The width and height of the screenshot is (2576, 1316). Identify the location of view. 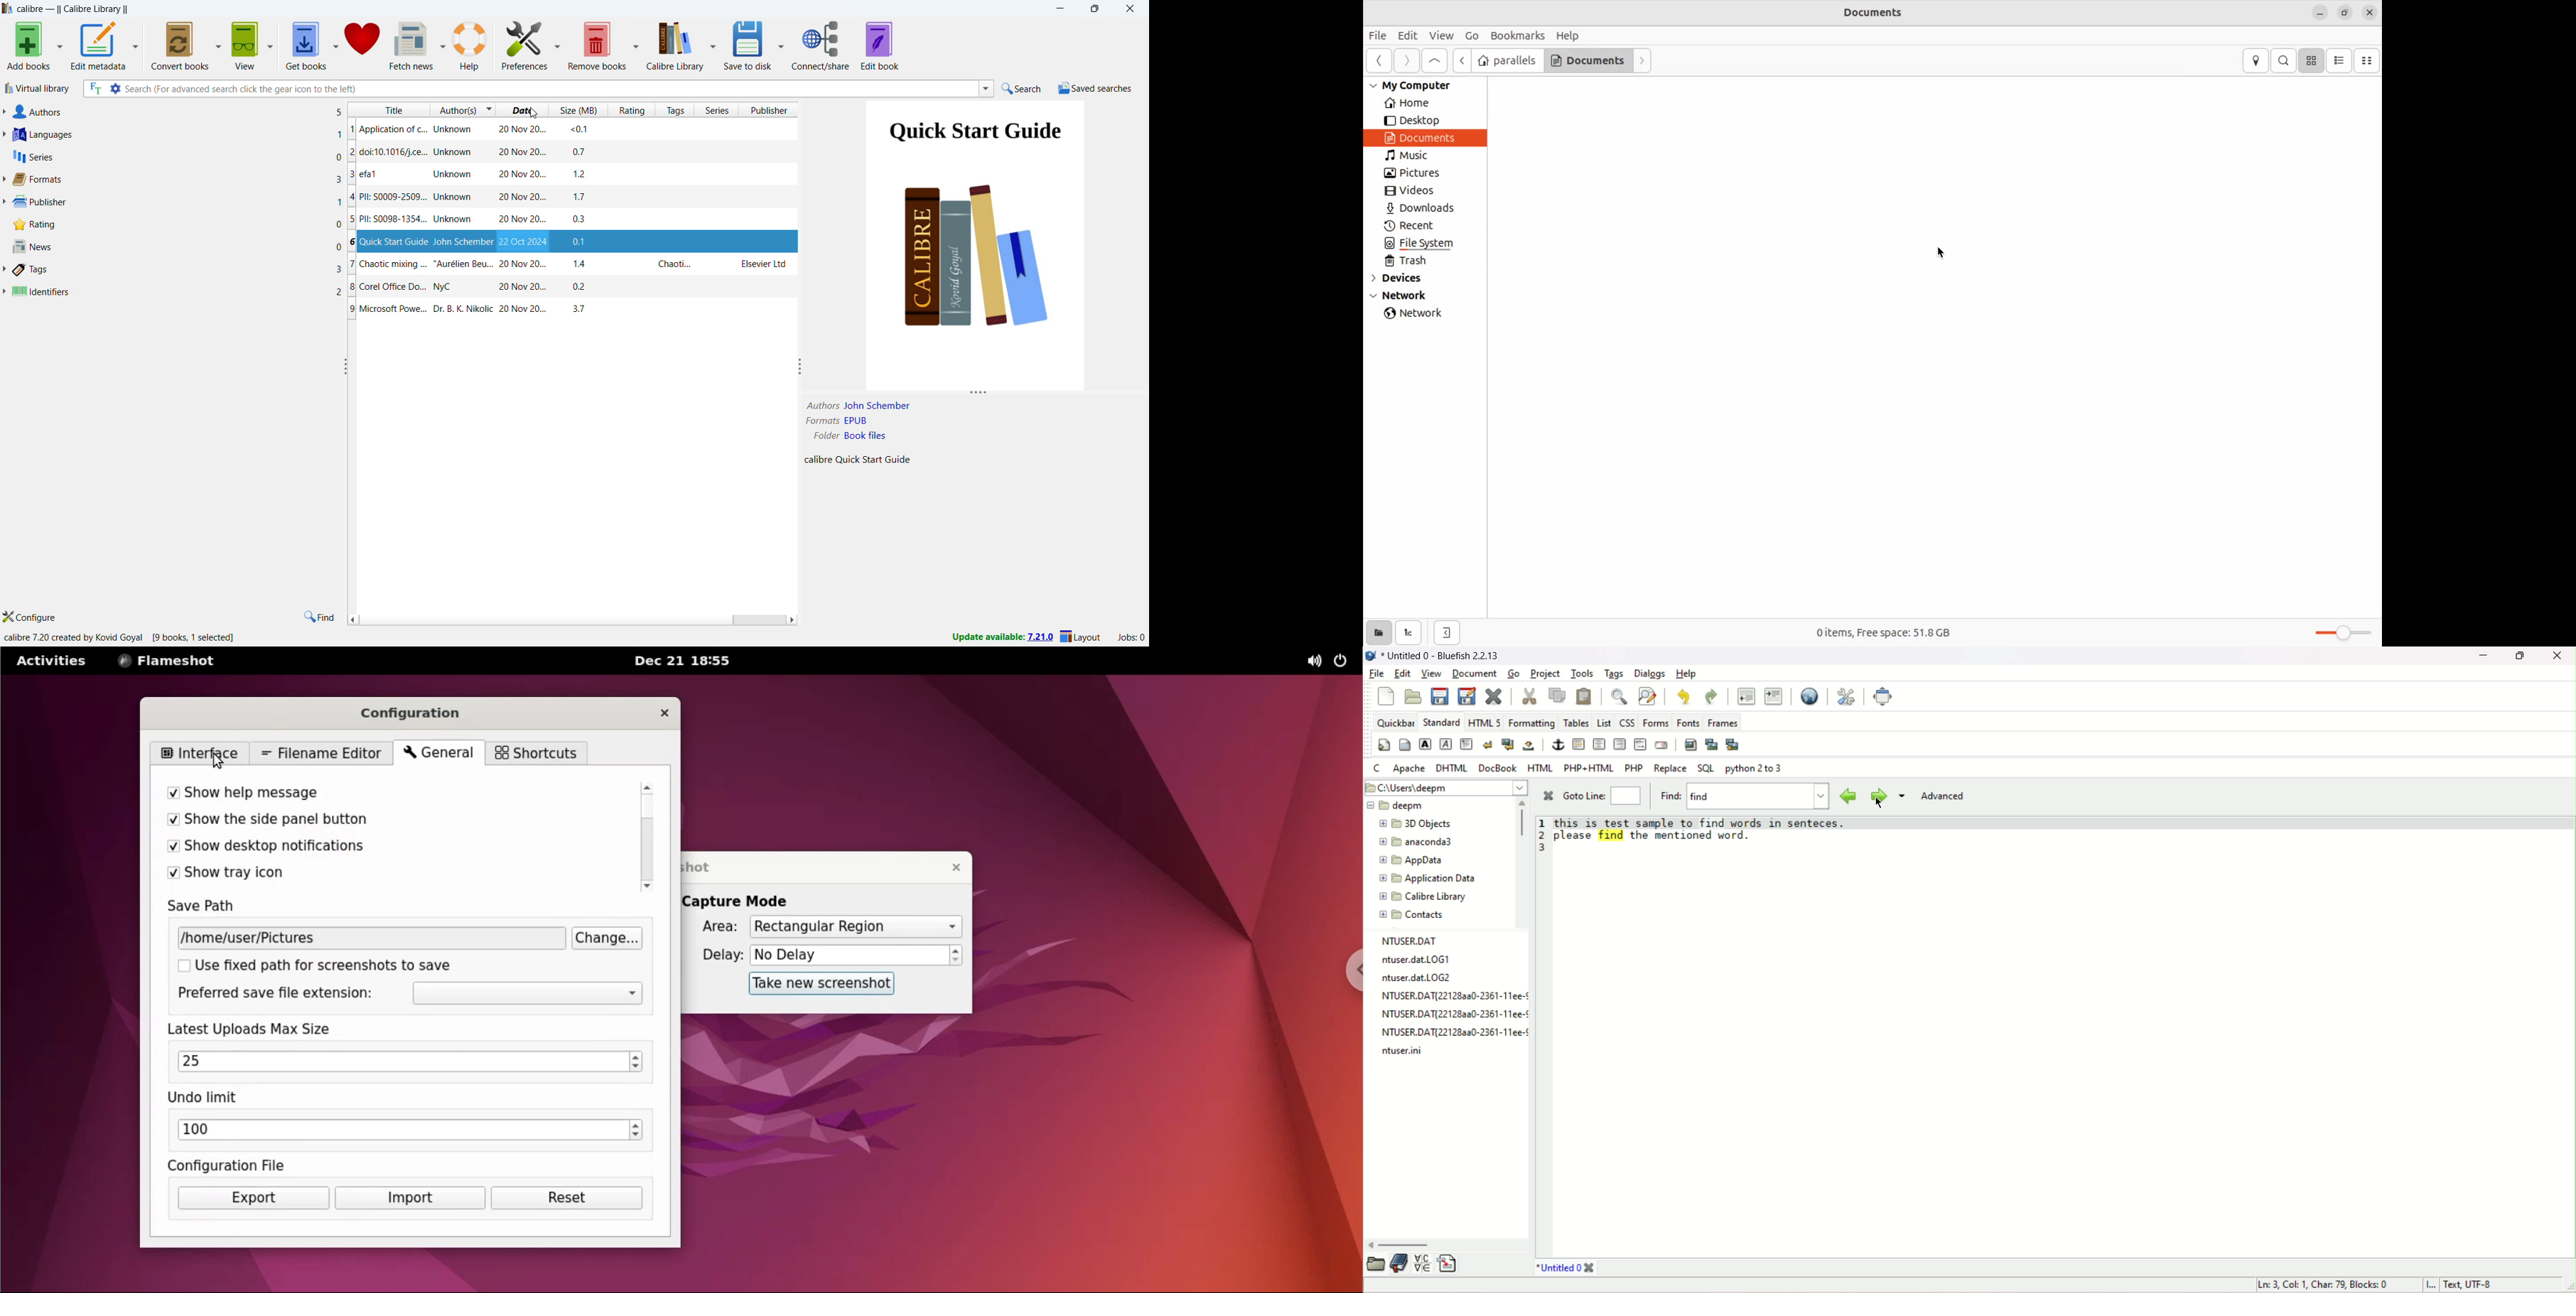
(1441, 35).